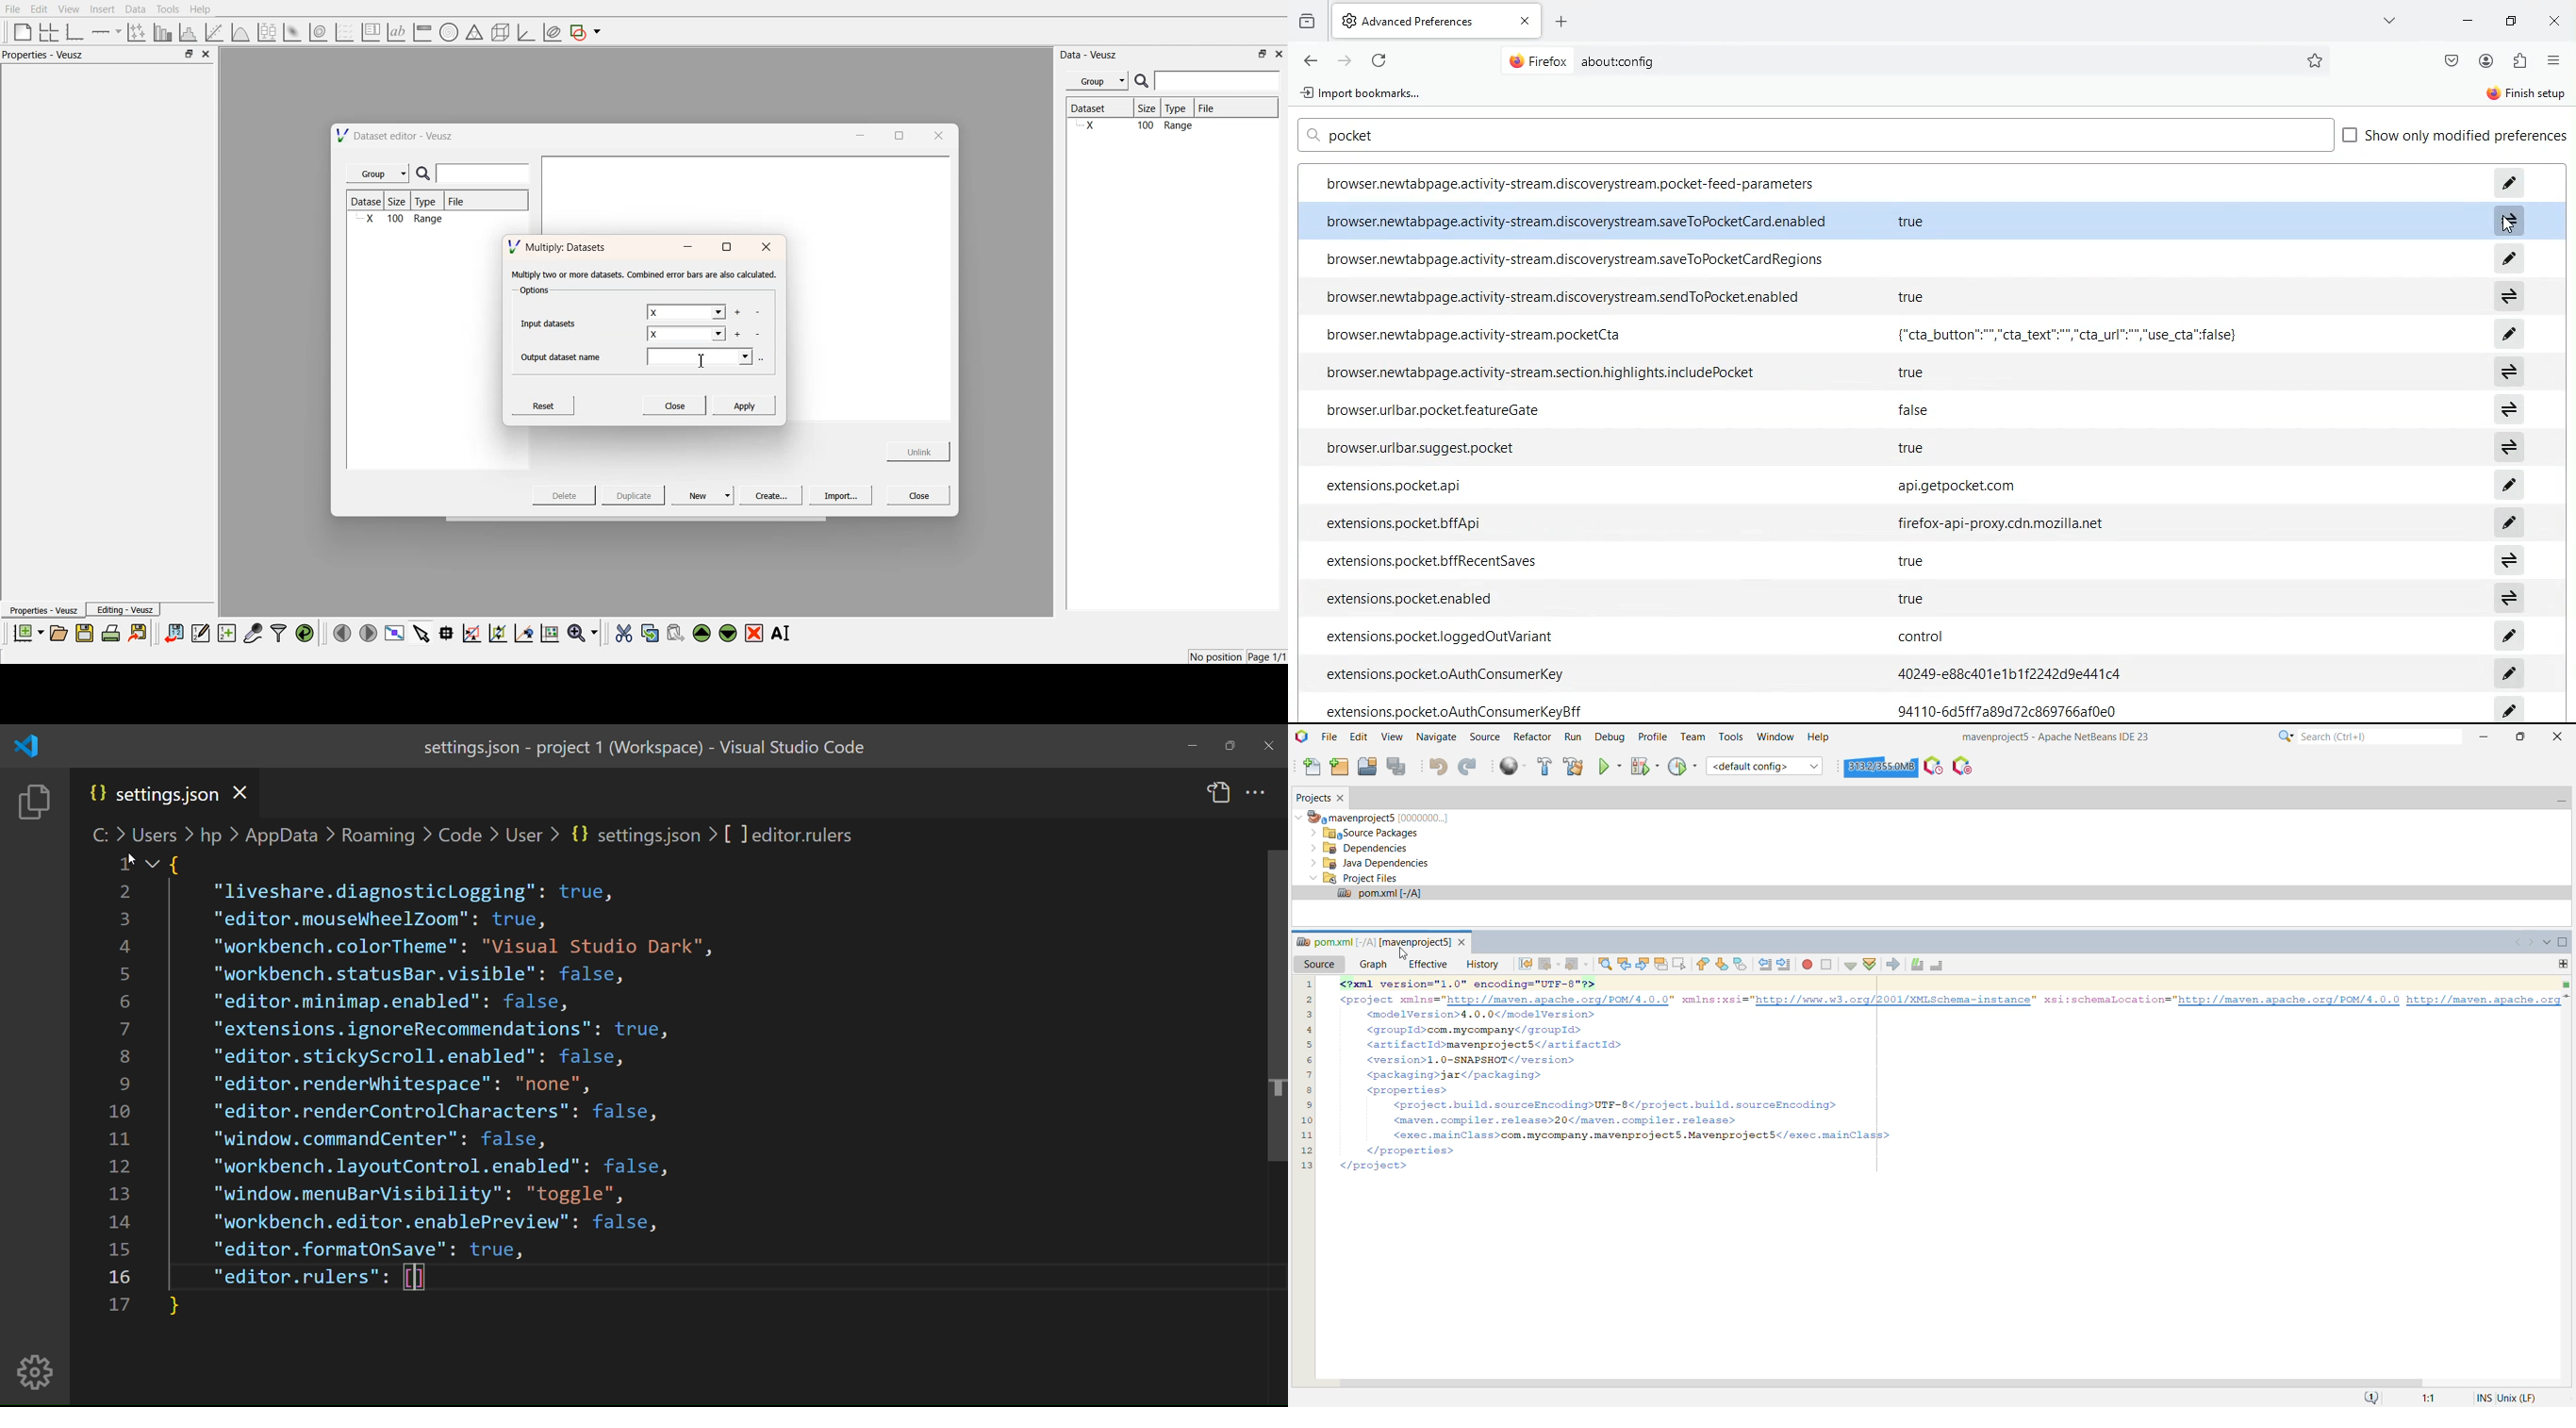 This screenshot has width=2576, height=1428. What do you see at coordinates (1473, 334) in the screenshot?
I see `browser.newtabpage.activity-stream.pocketCta` at bounding box center [1473, 334].